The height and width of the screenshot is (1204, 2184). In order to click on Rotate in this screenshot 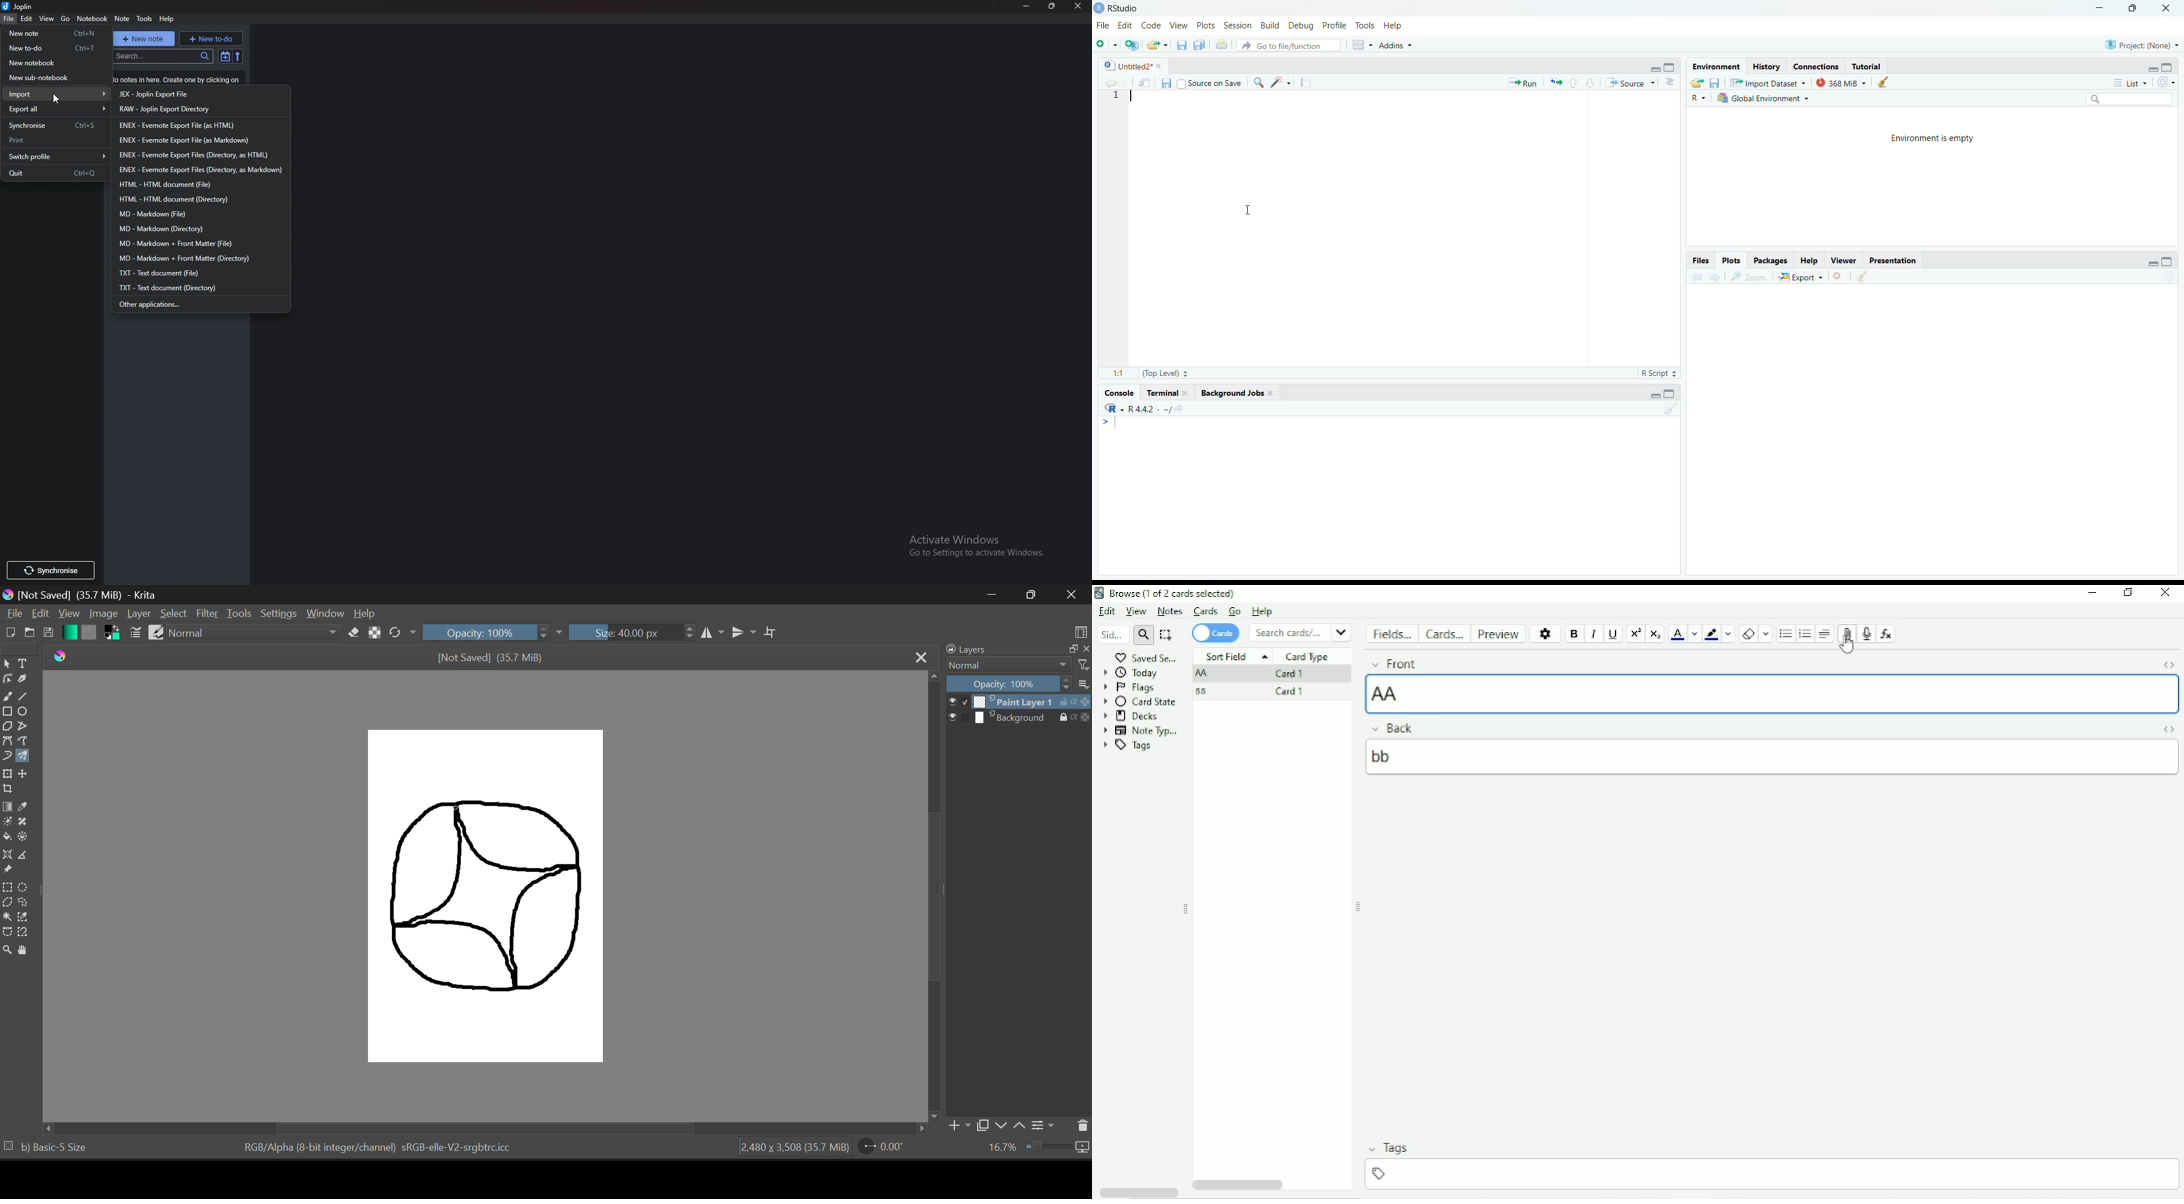, I will do `click(402, 632)`.